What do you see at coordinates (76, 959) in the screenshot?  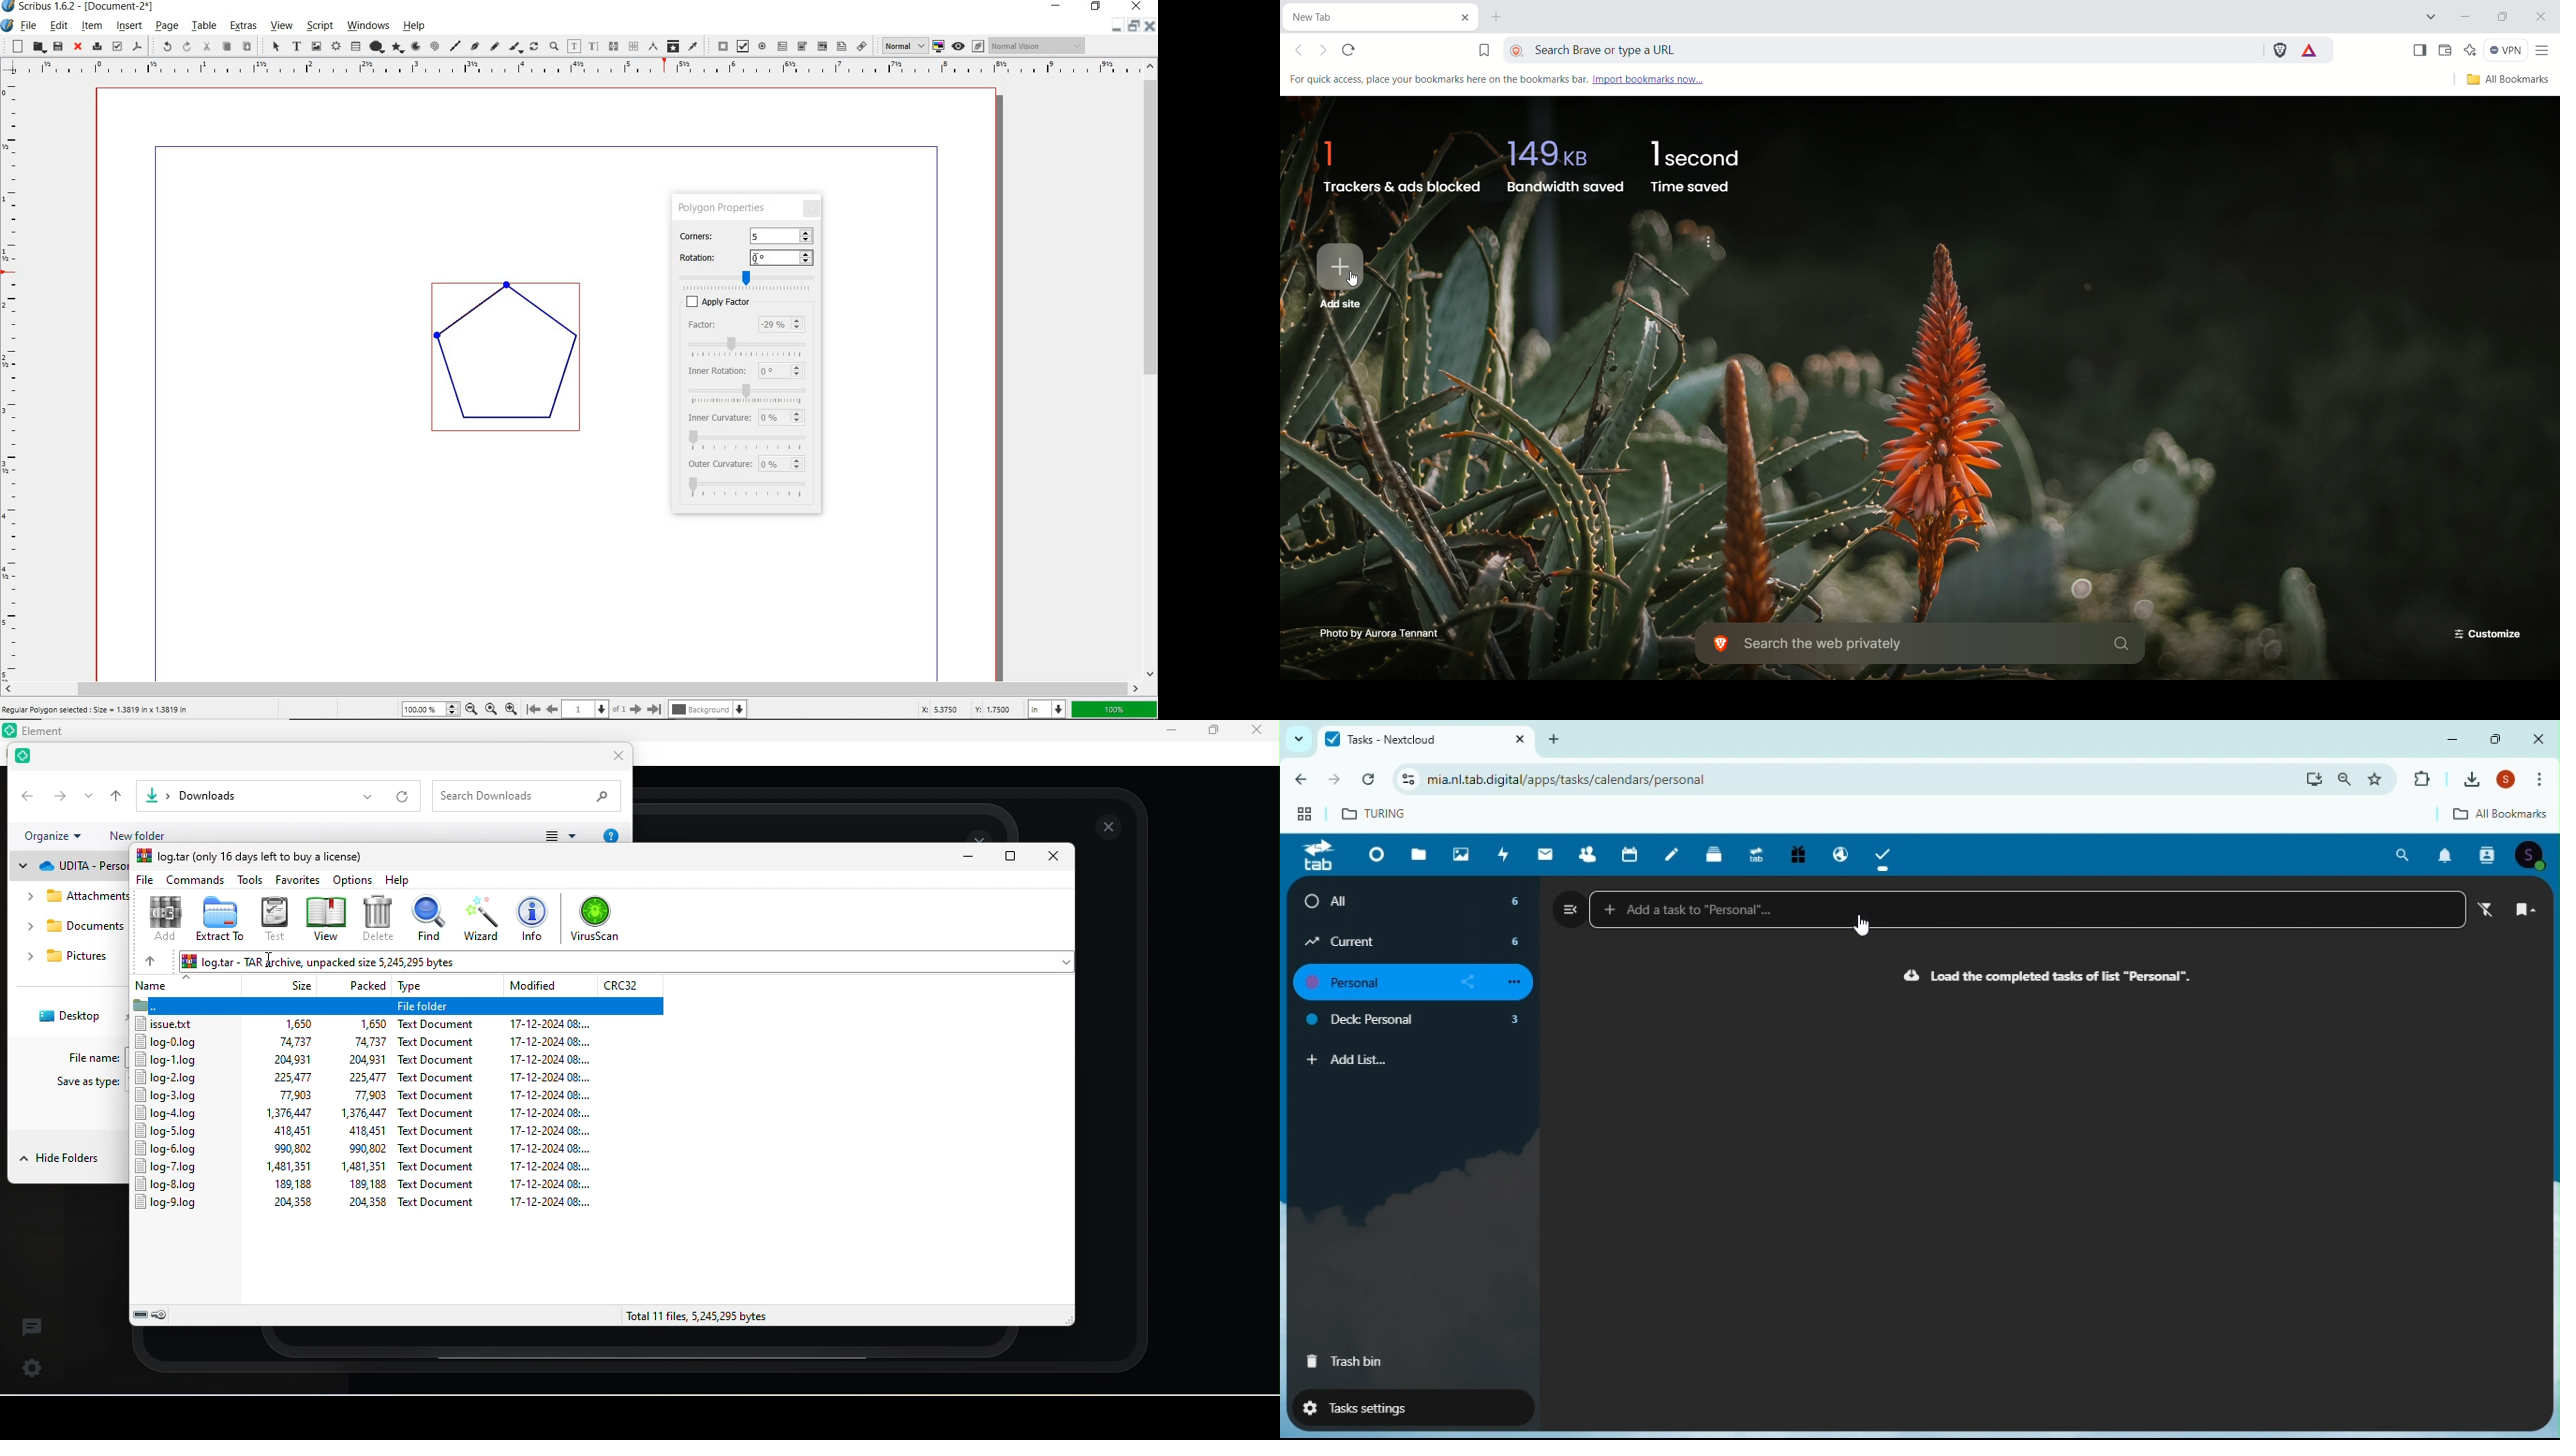 I see `pictures` at bounding box center [76, 959].